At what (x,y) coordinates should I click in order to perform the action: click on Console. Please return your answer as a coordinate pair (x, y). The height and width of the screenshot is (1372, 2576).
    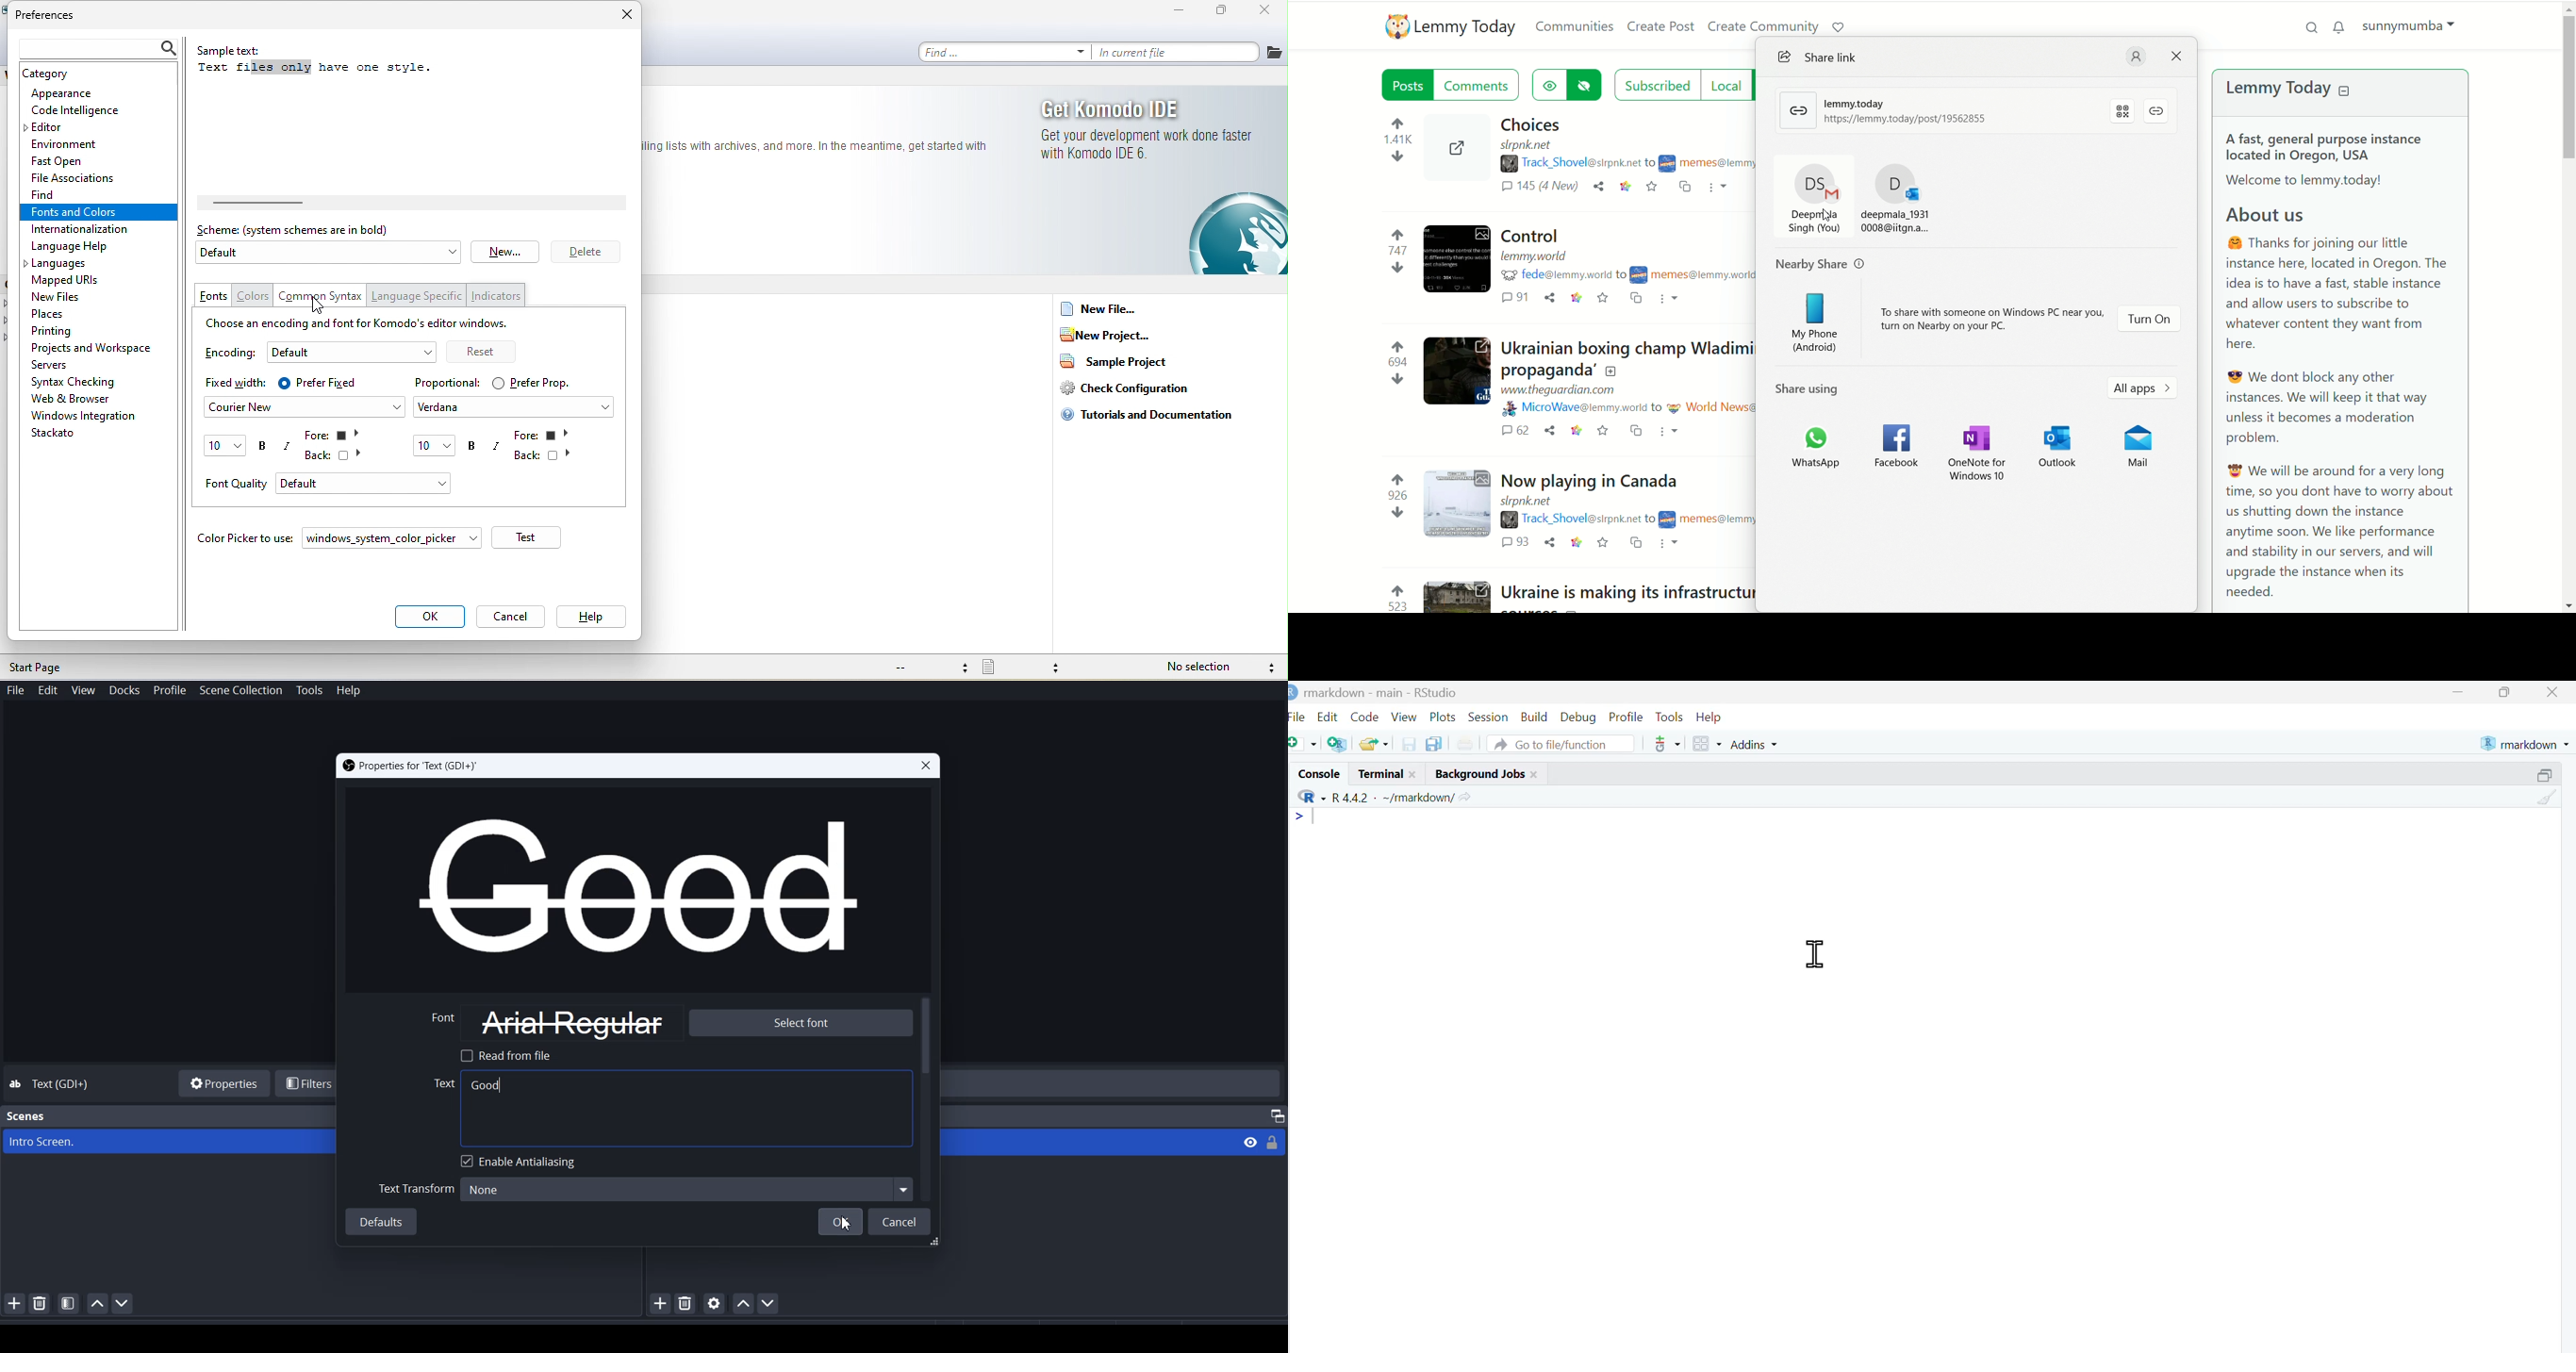
    Looking at the image, I should click on (1316, 773).